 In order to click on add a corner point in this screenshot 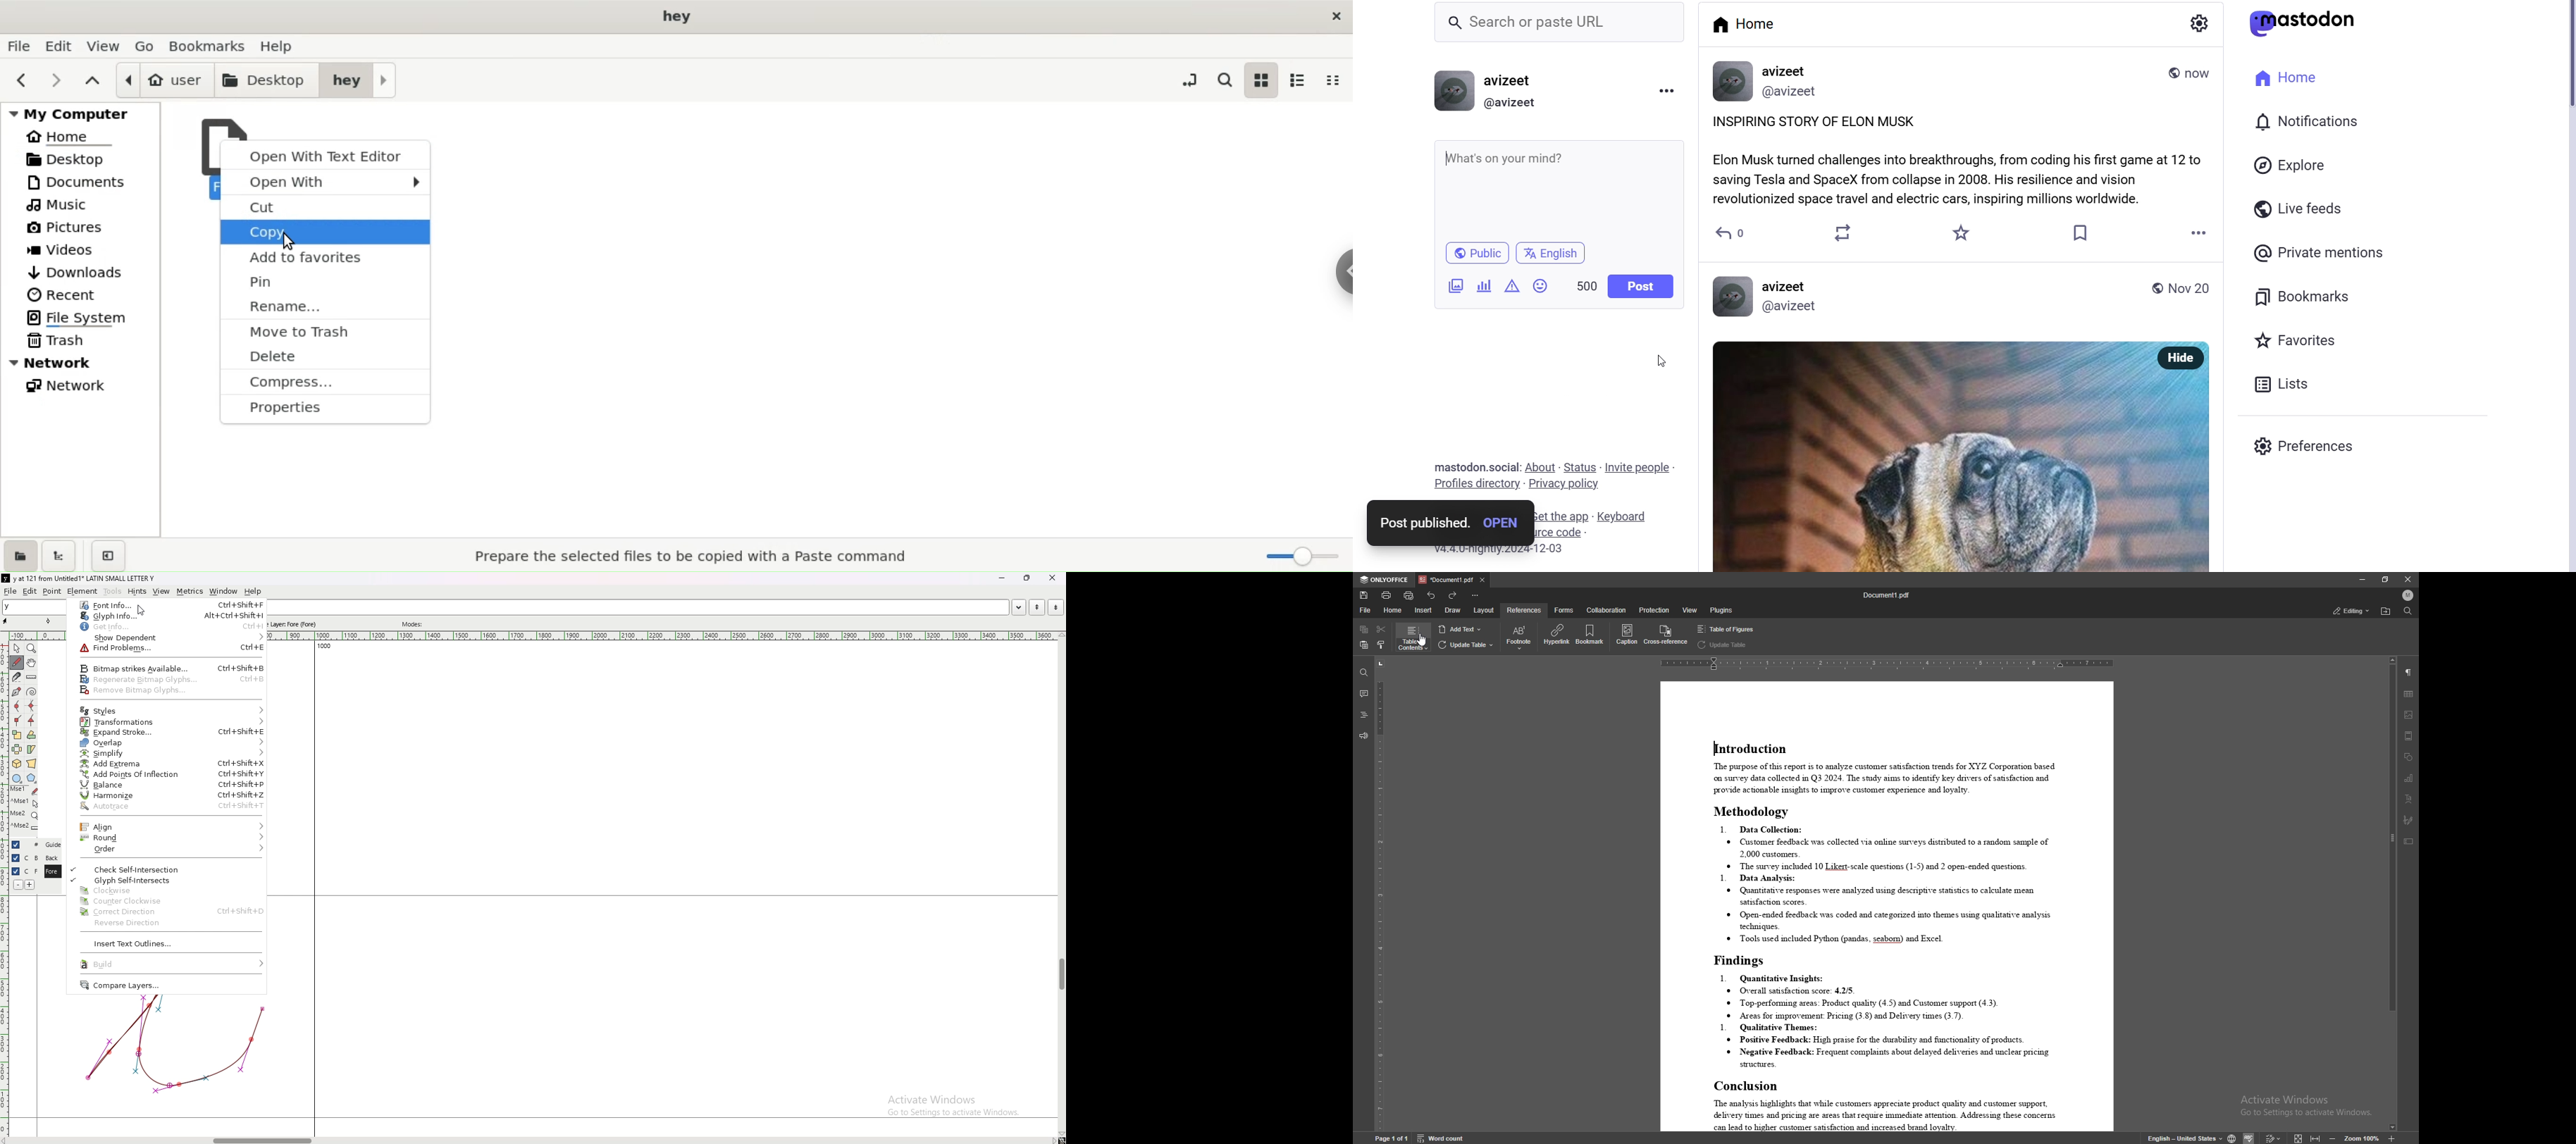, I will do `click(17, 720)`.